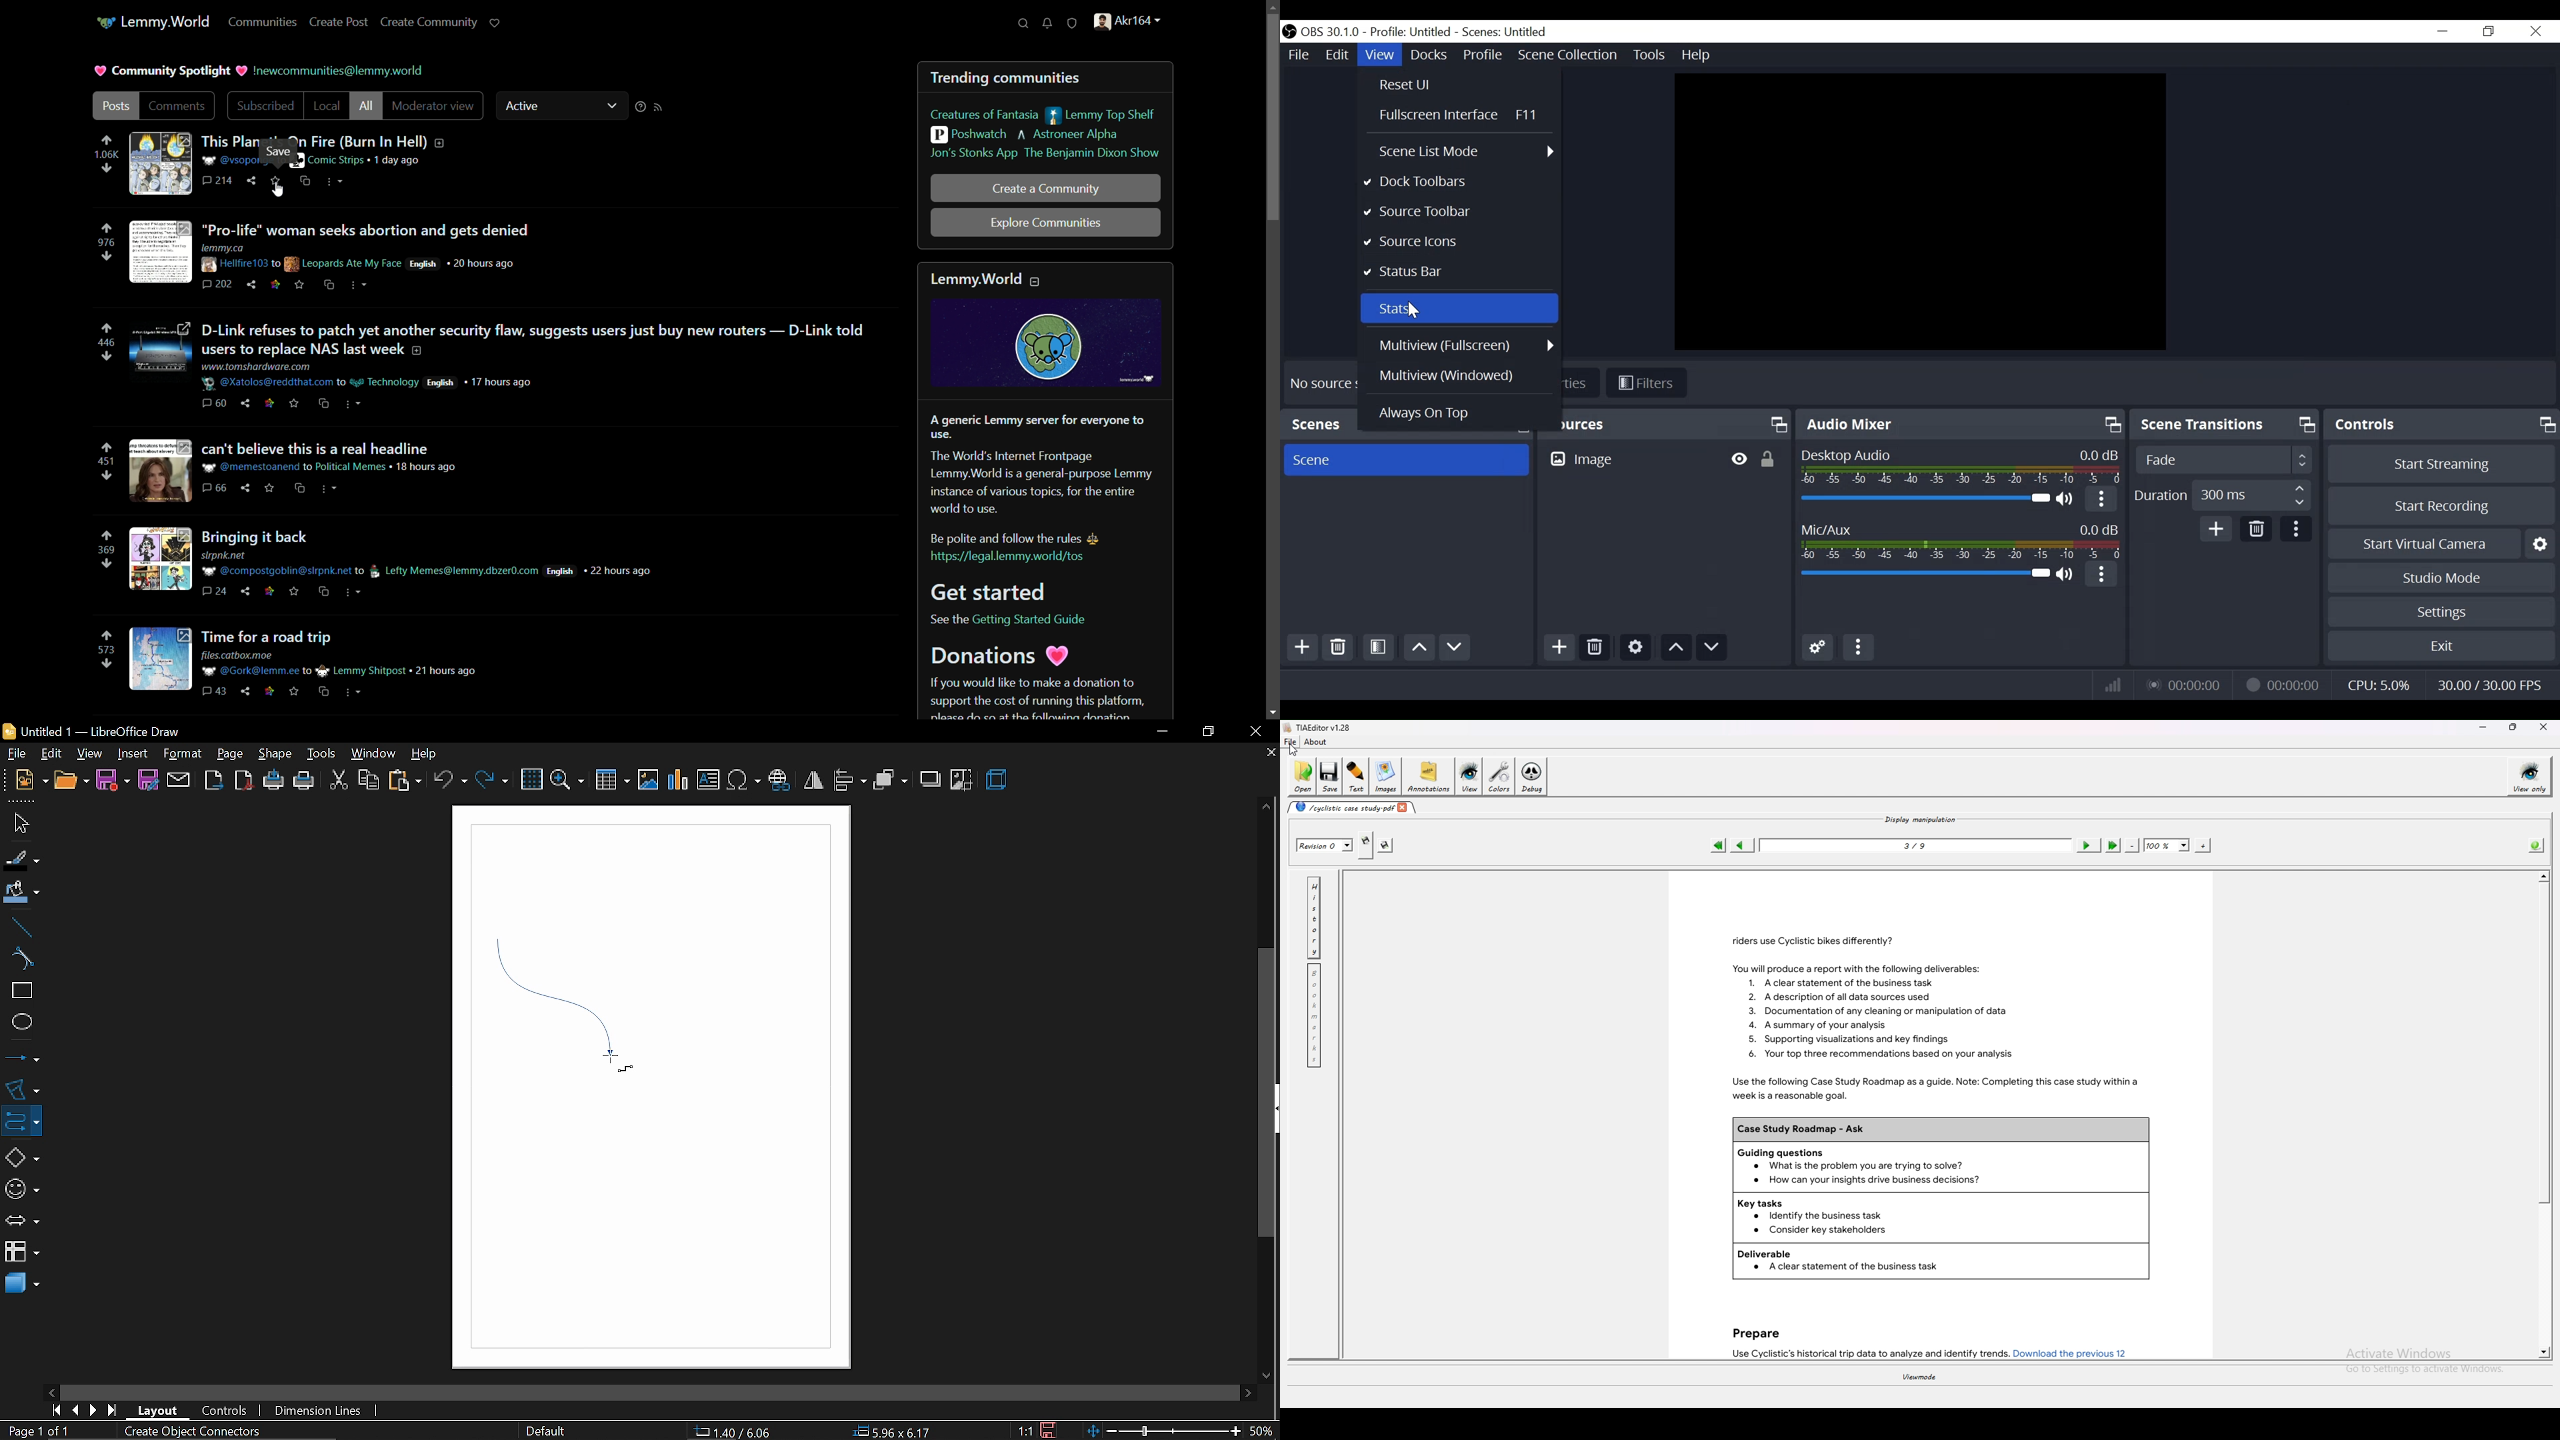 Image resolution: width=2576 pixels, height=1456 pixels. I want to click on select, so click(18, 823).